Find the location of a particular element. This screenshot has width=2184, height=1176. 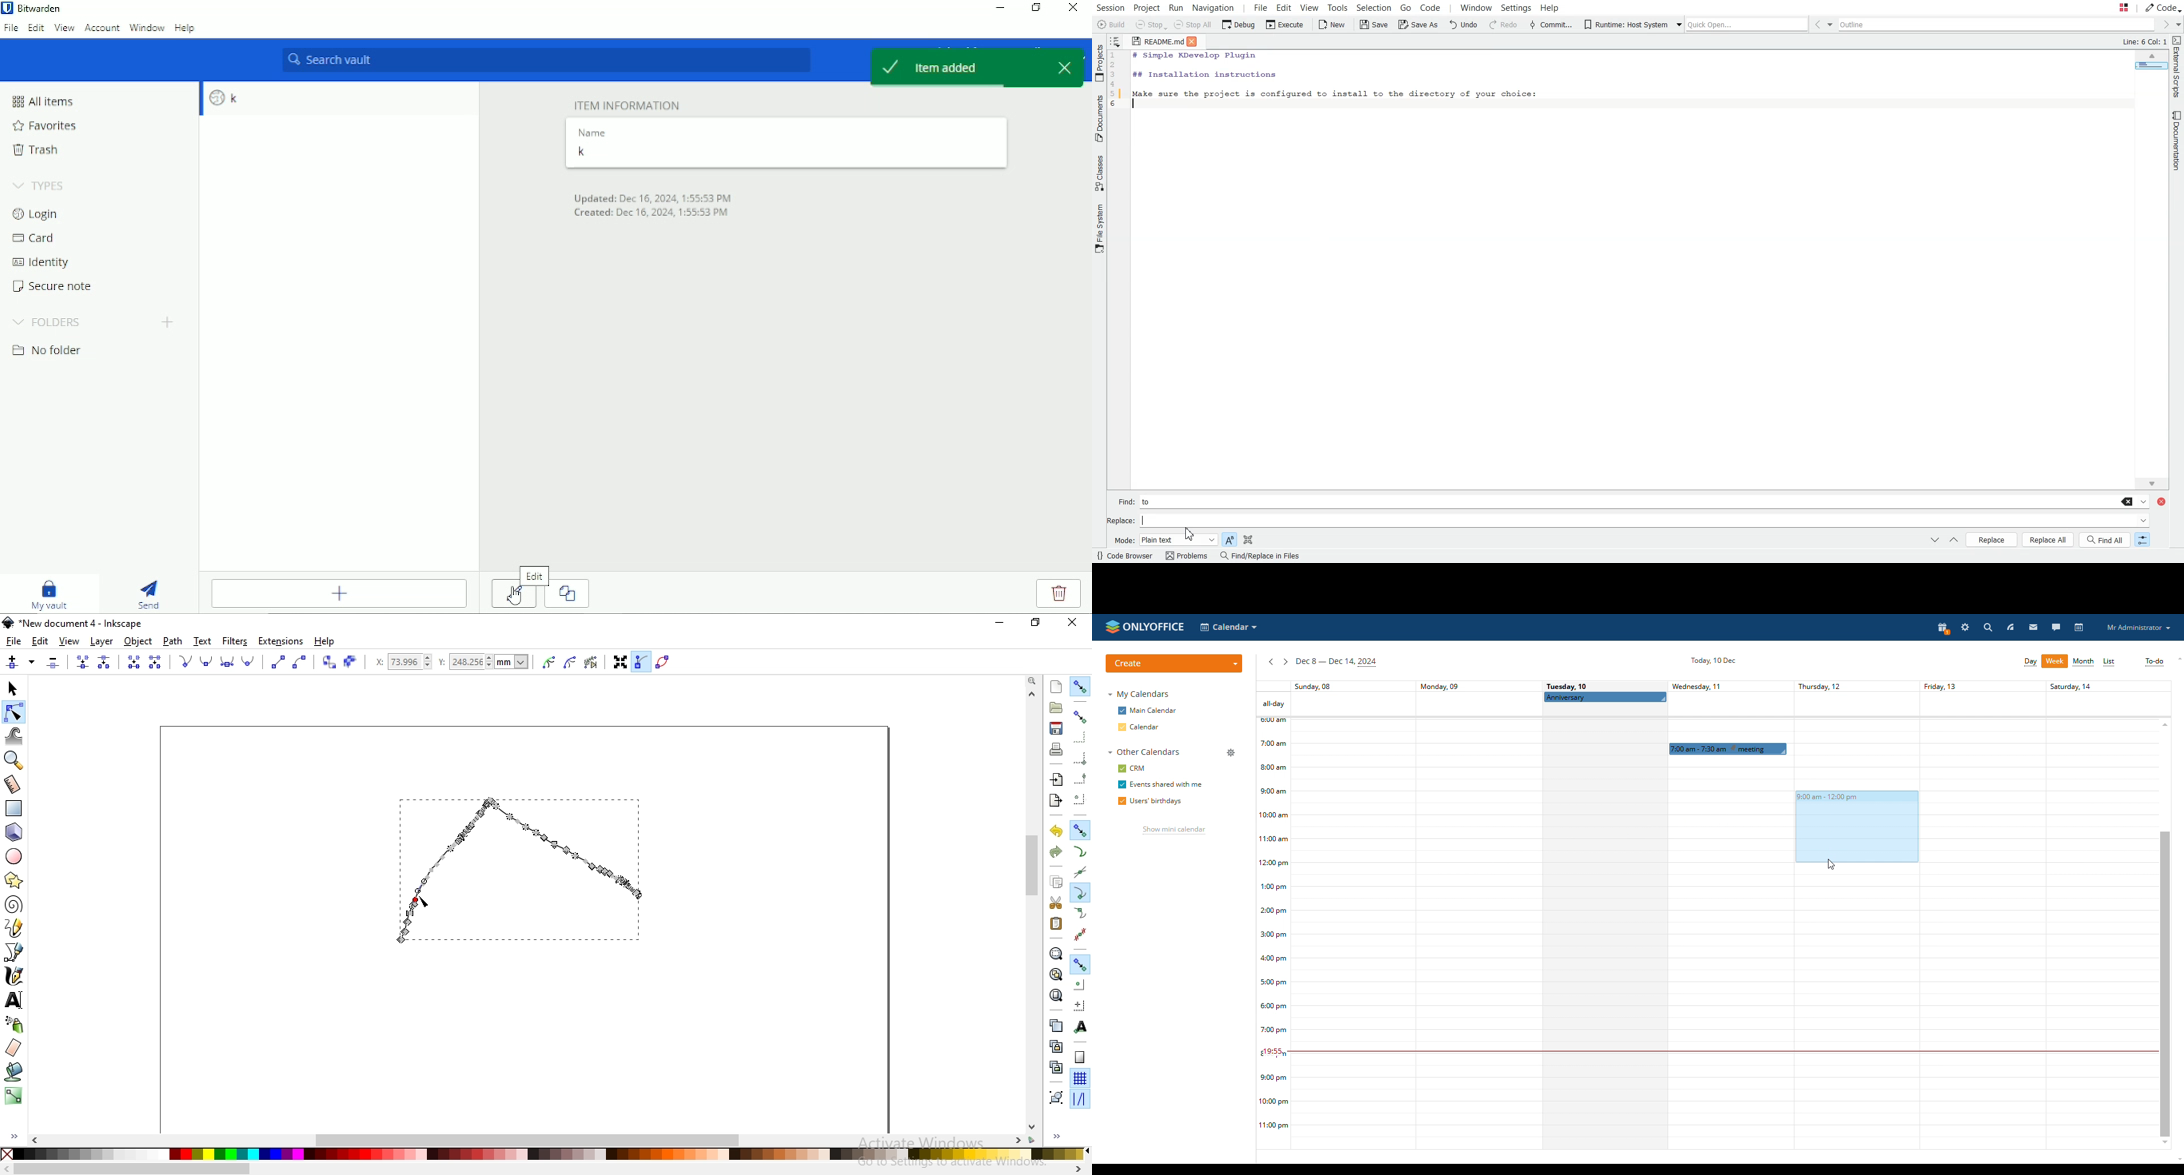

snap bounding boxes is located at coordinates (1080, 716).